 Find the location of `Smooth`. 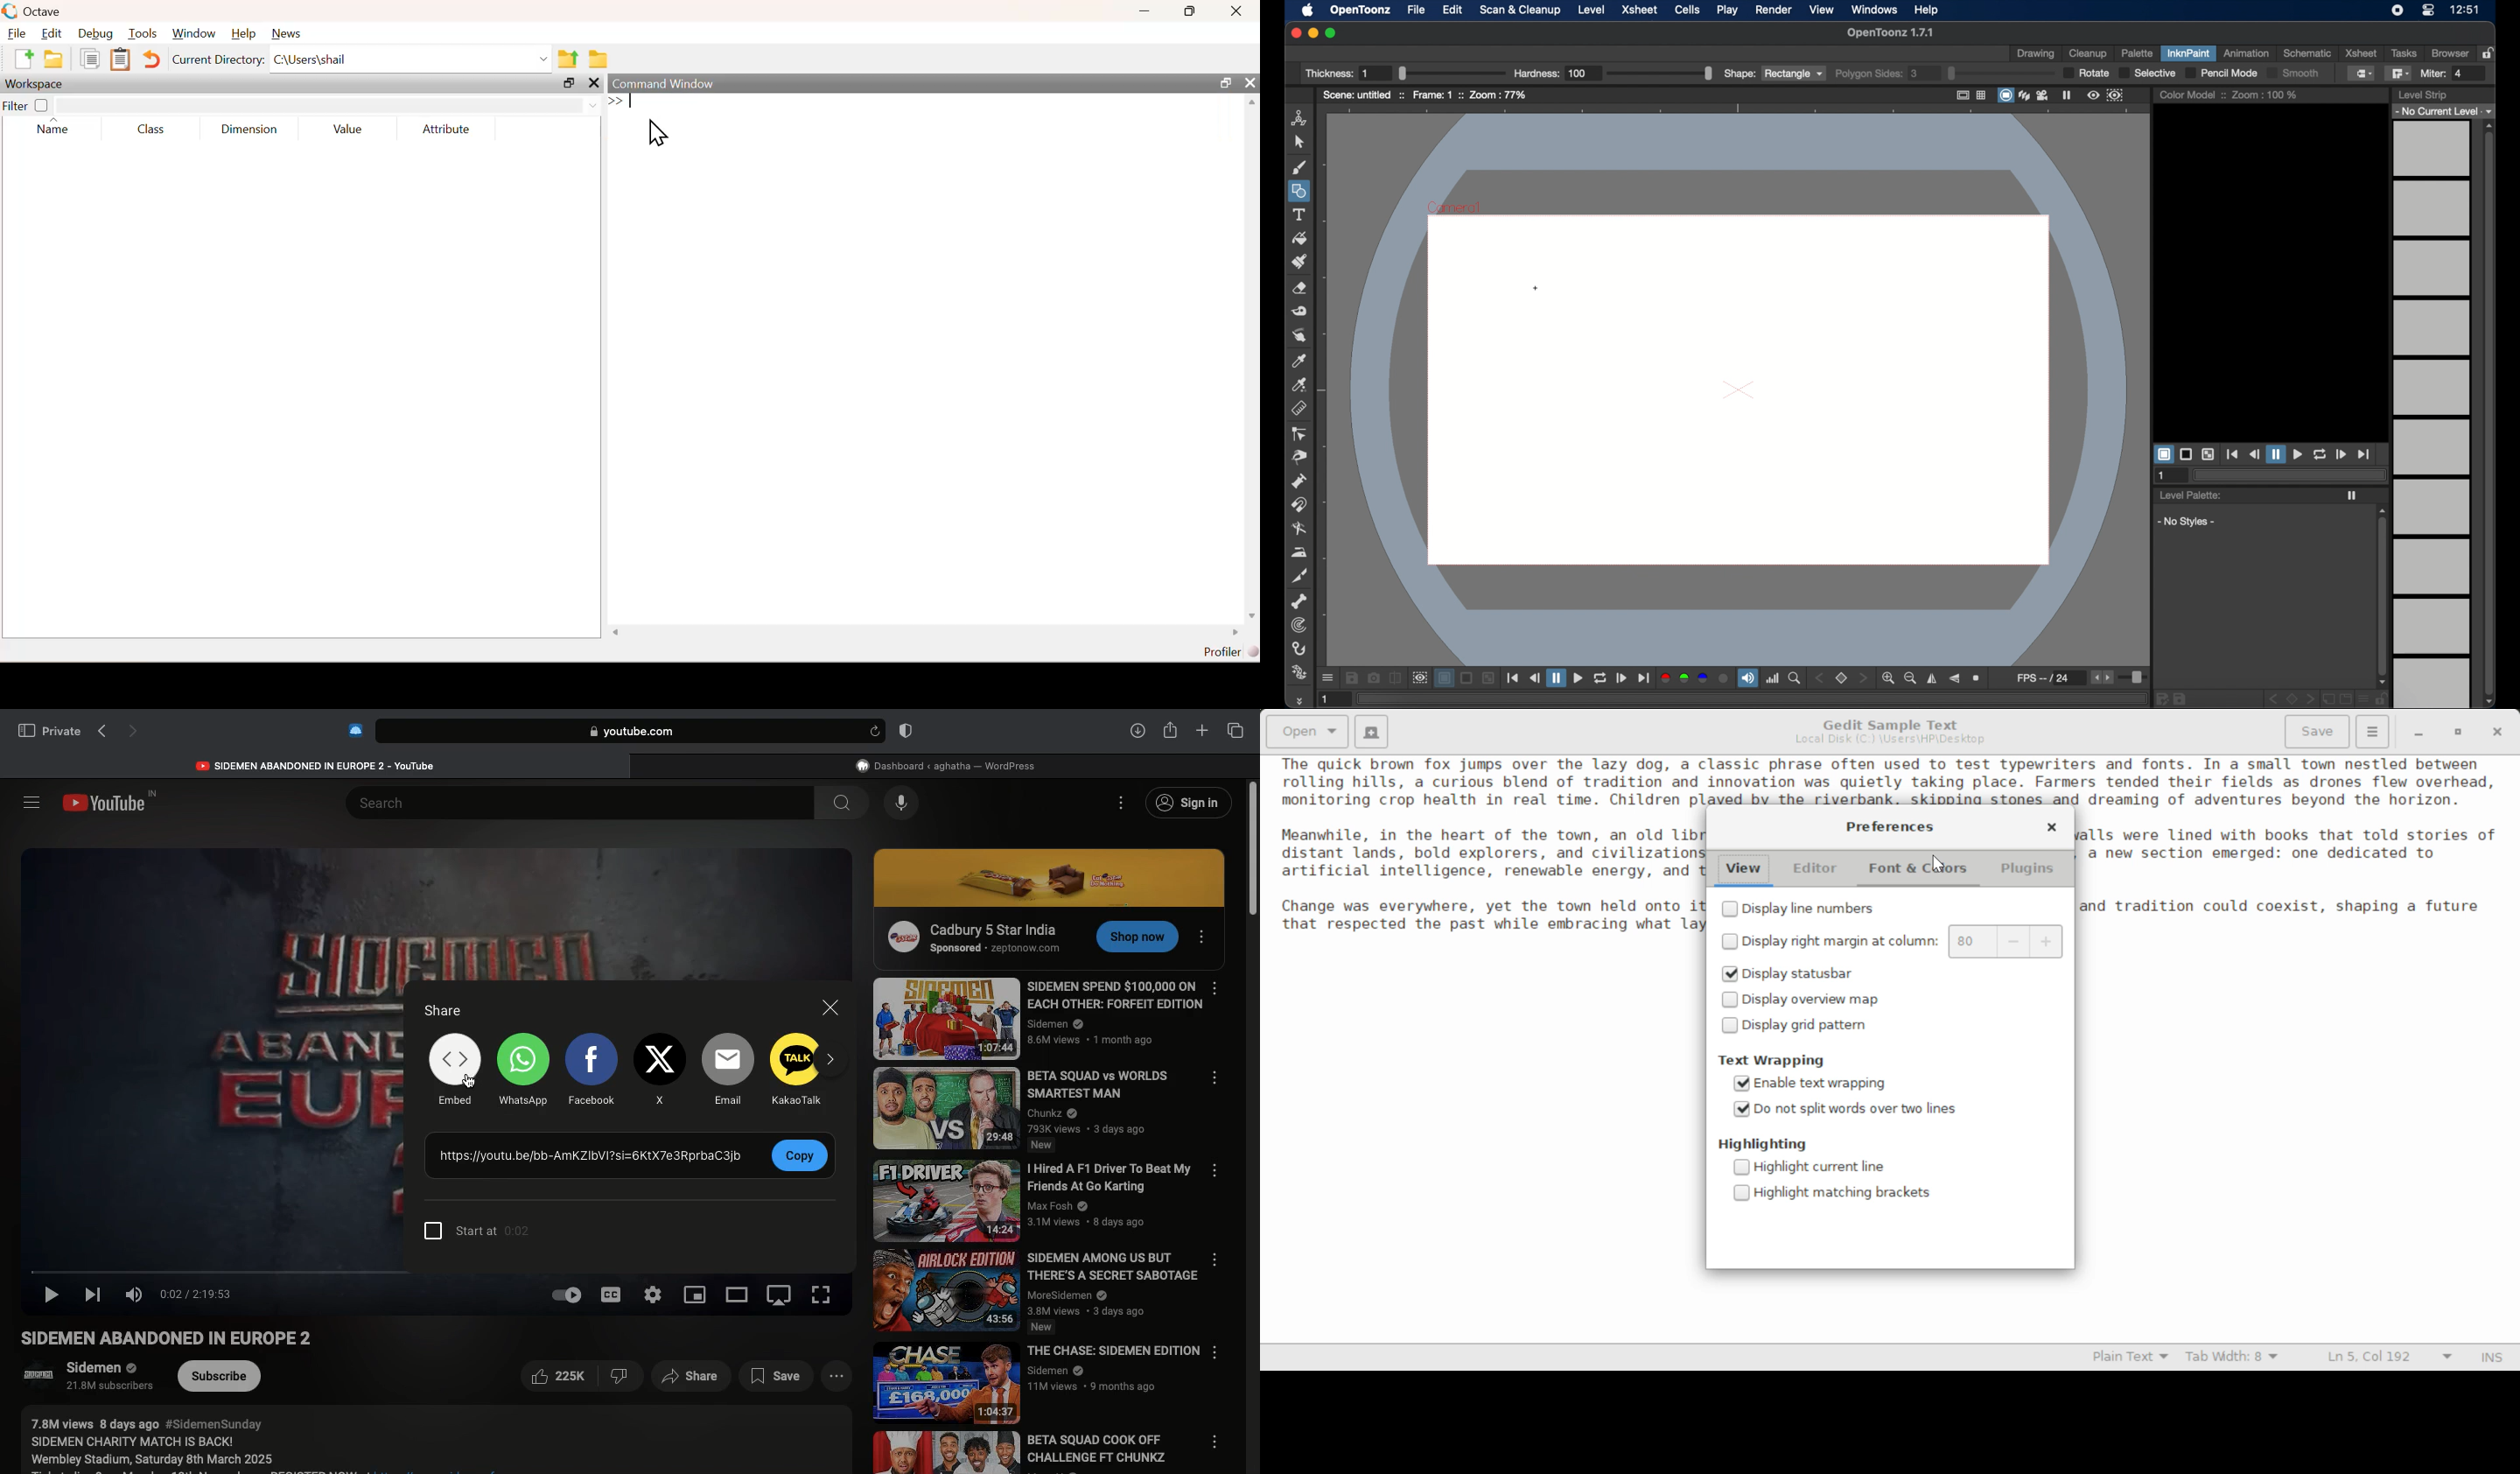

Smooth is located at coordinates (2300, 74).